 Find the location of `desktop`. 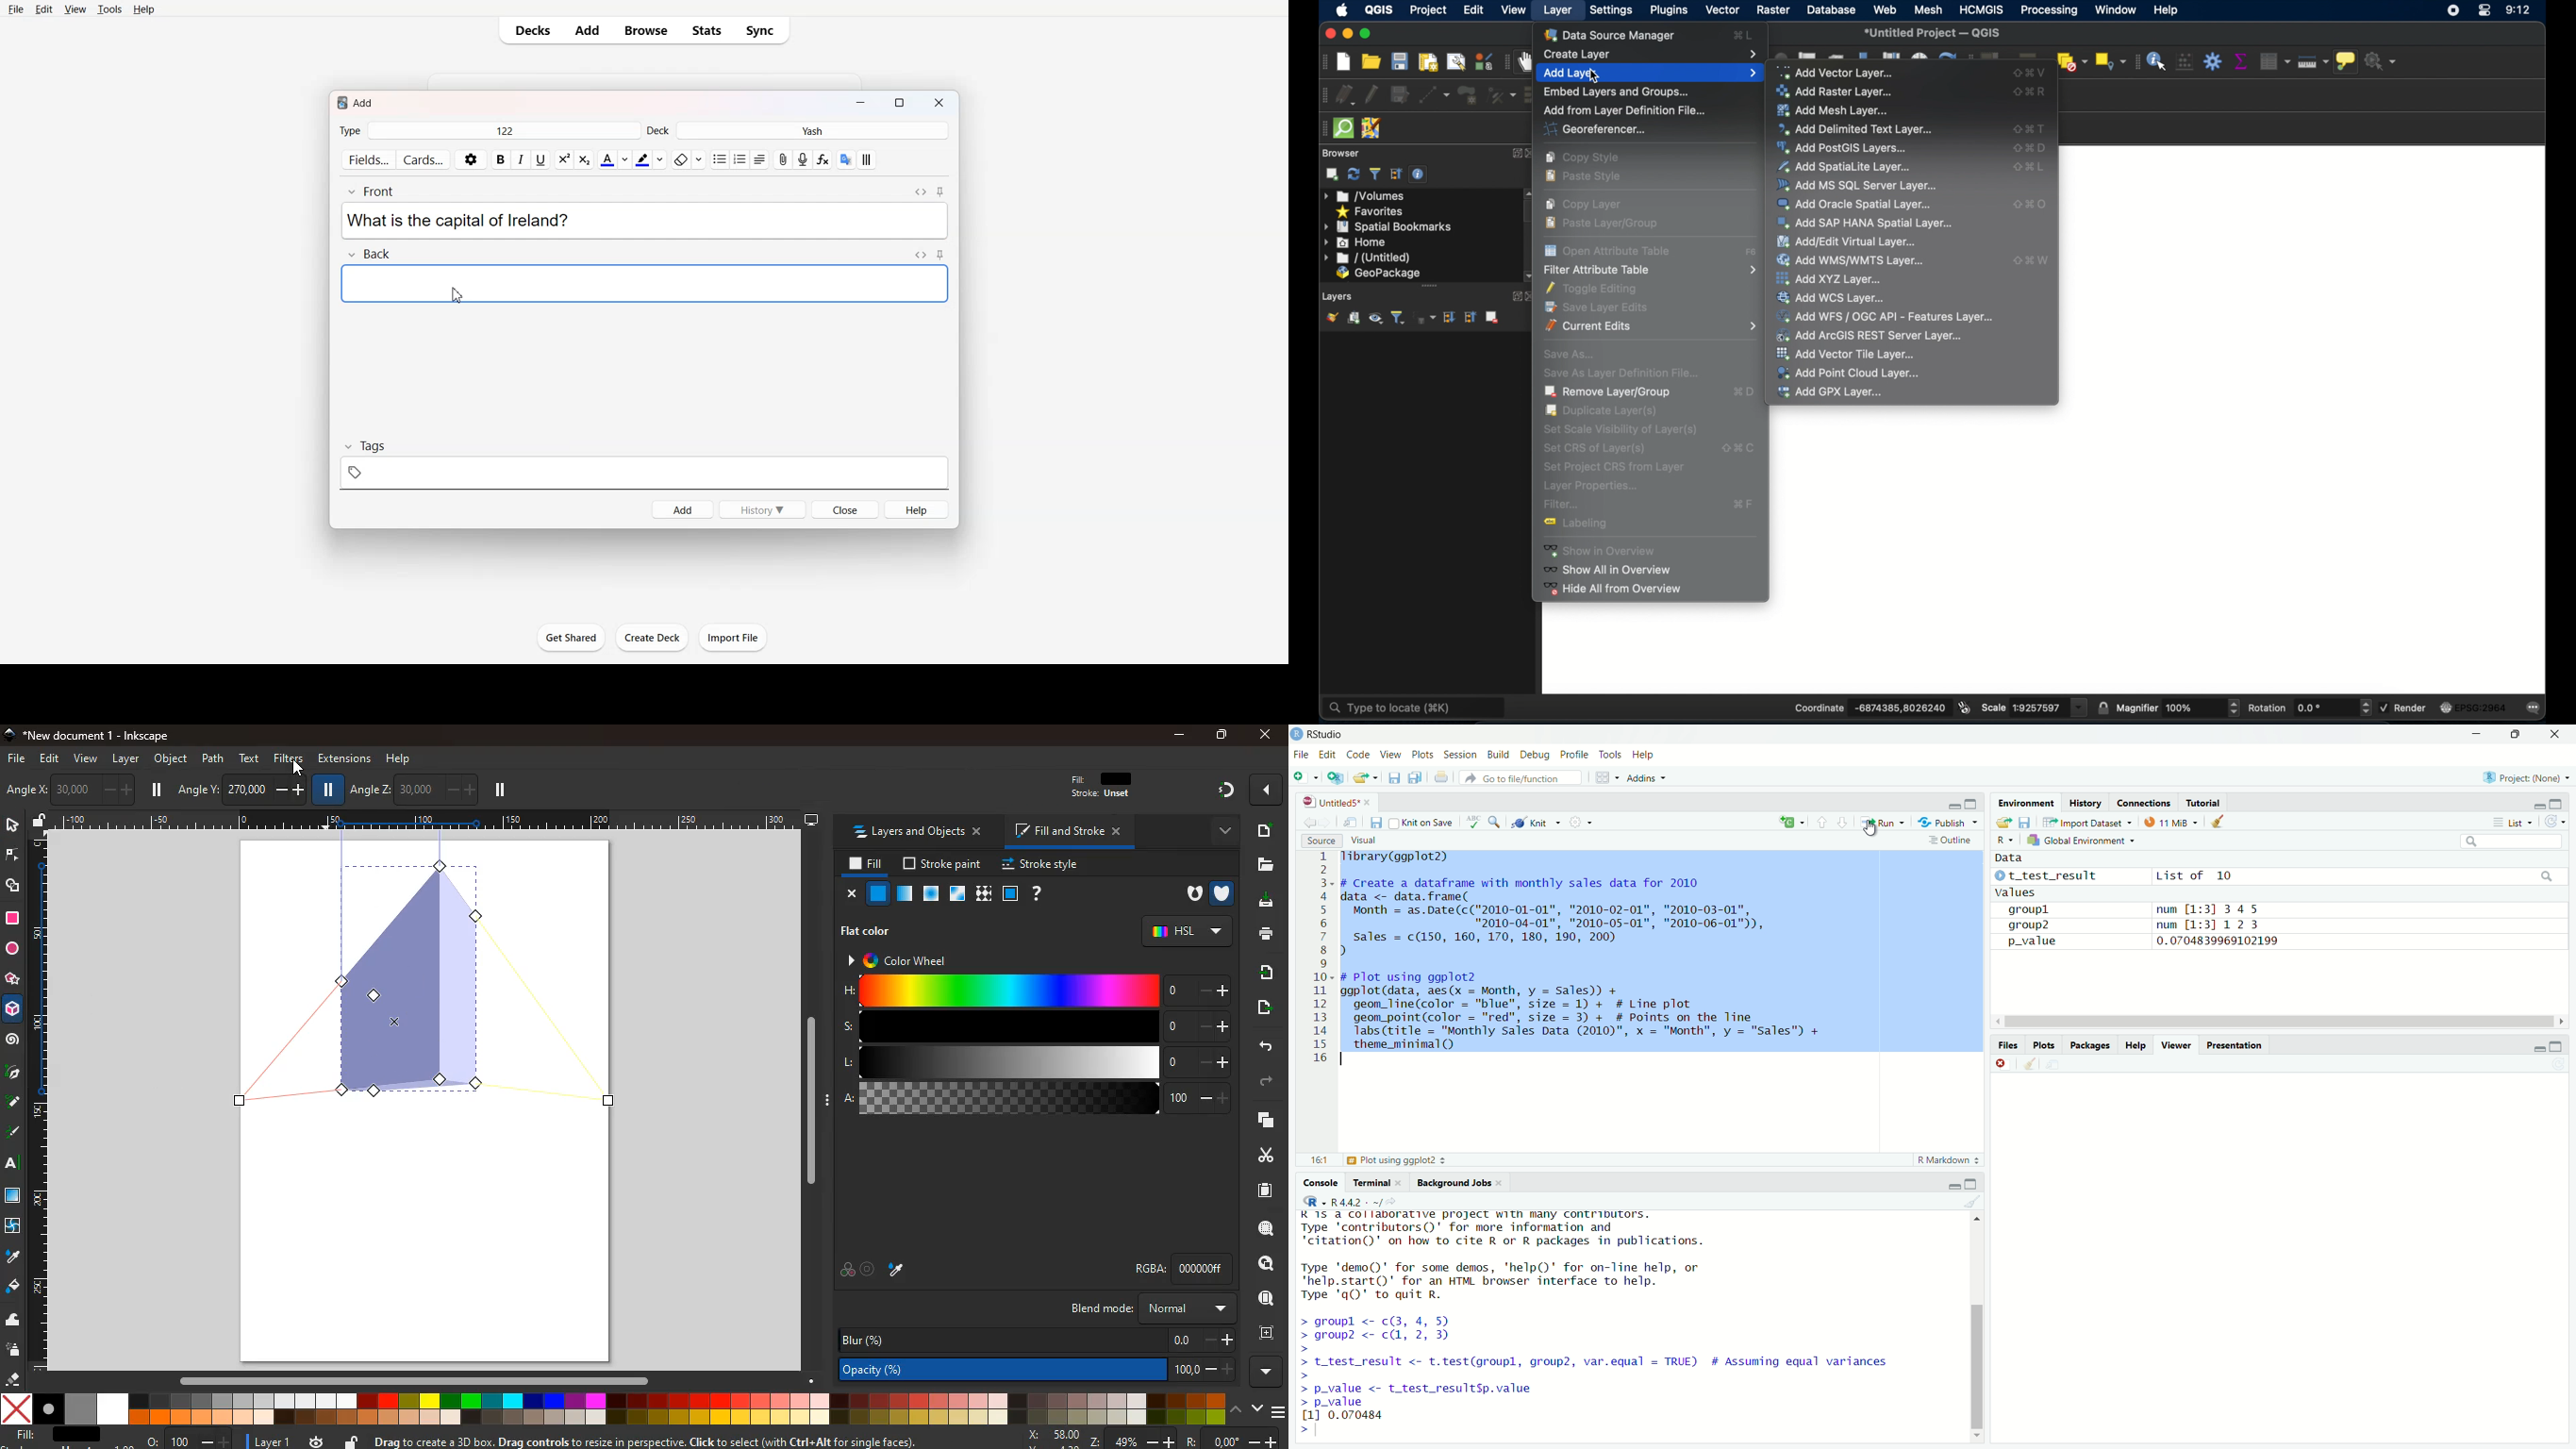

desktop is located at coordinates (811, 821).